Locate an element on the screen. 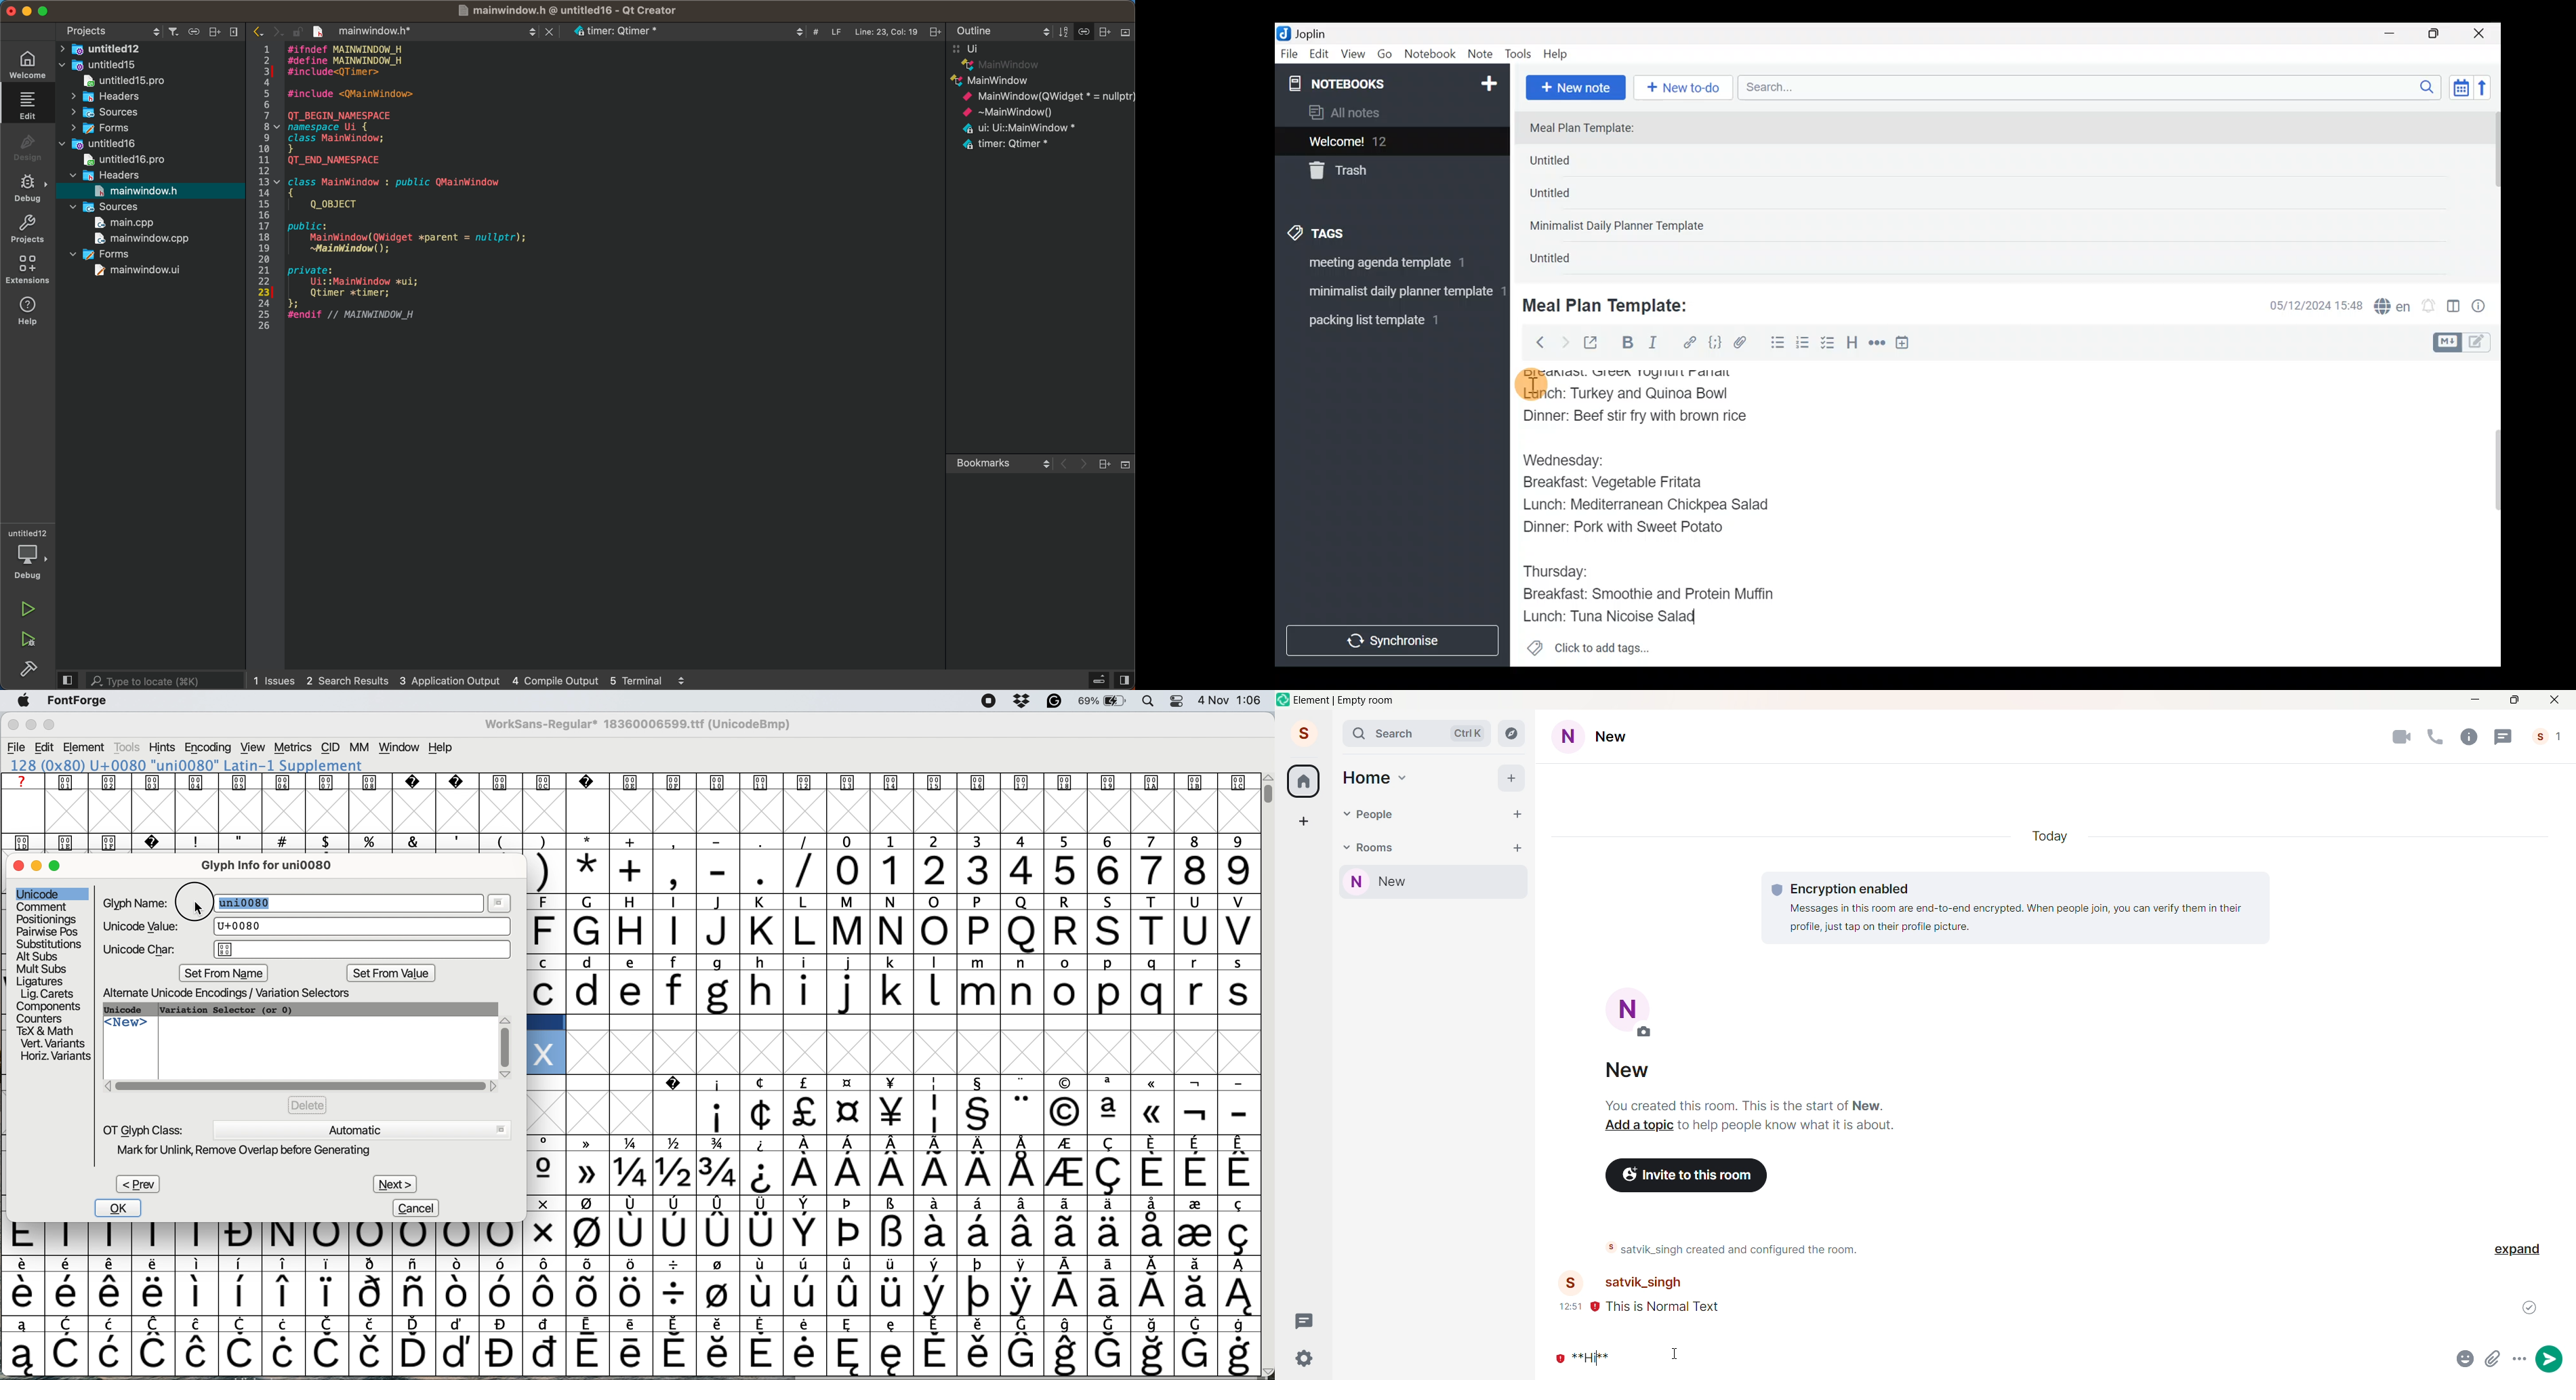  New note is located at coordinates (1574, 86).